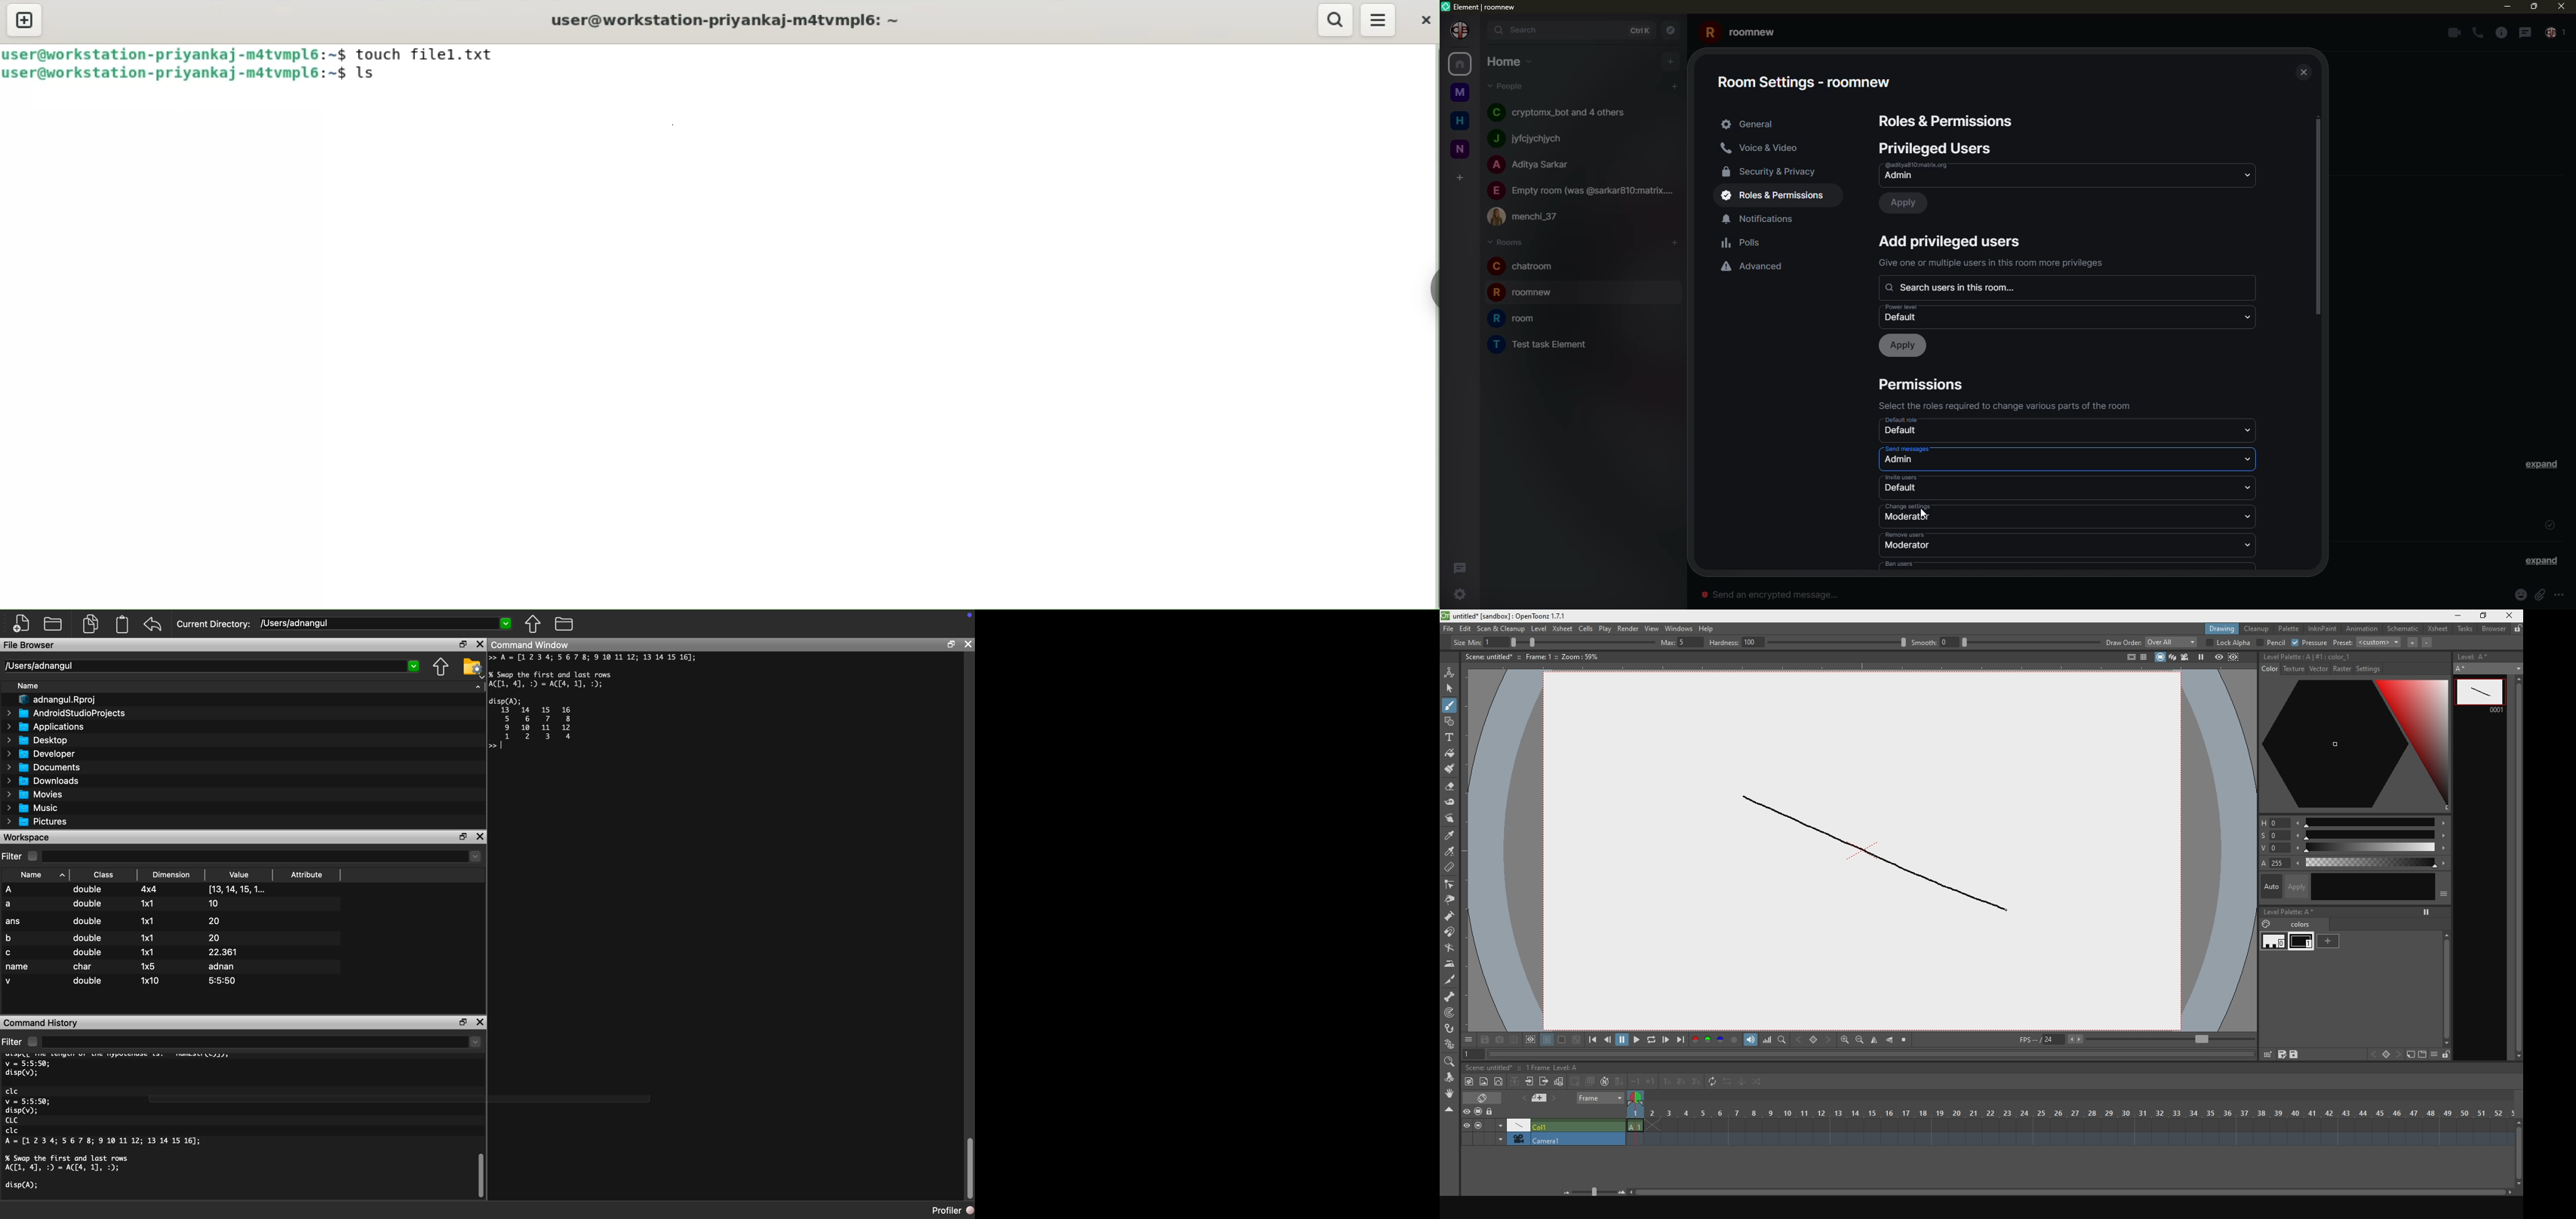  Describe the element at coordinates (2128, 658) in the screenshot. I see `icon` at that location.